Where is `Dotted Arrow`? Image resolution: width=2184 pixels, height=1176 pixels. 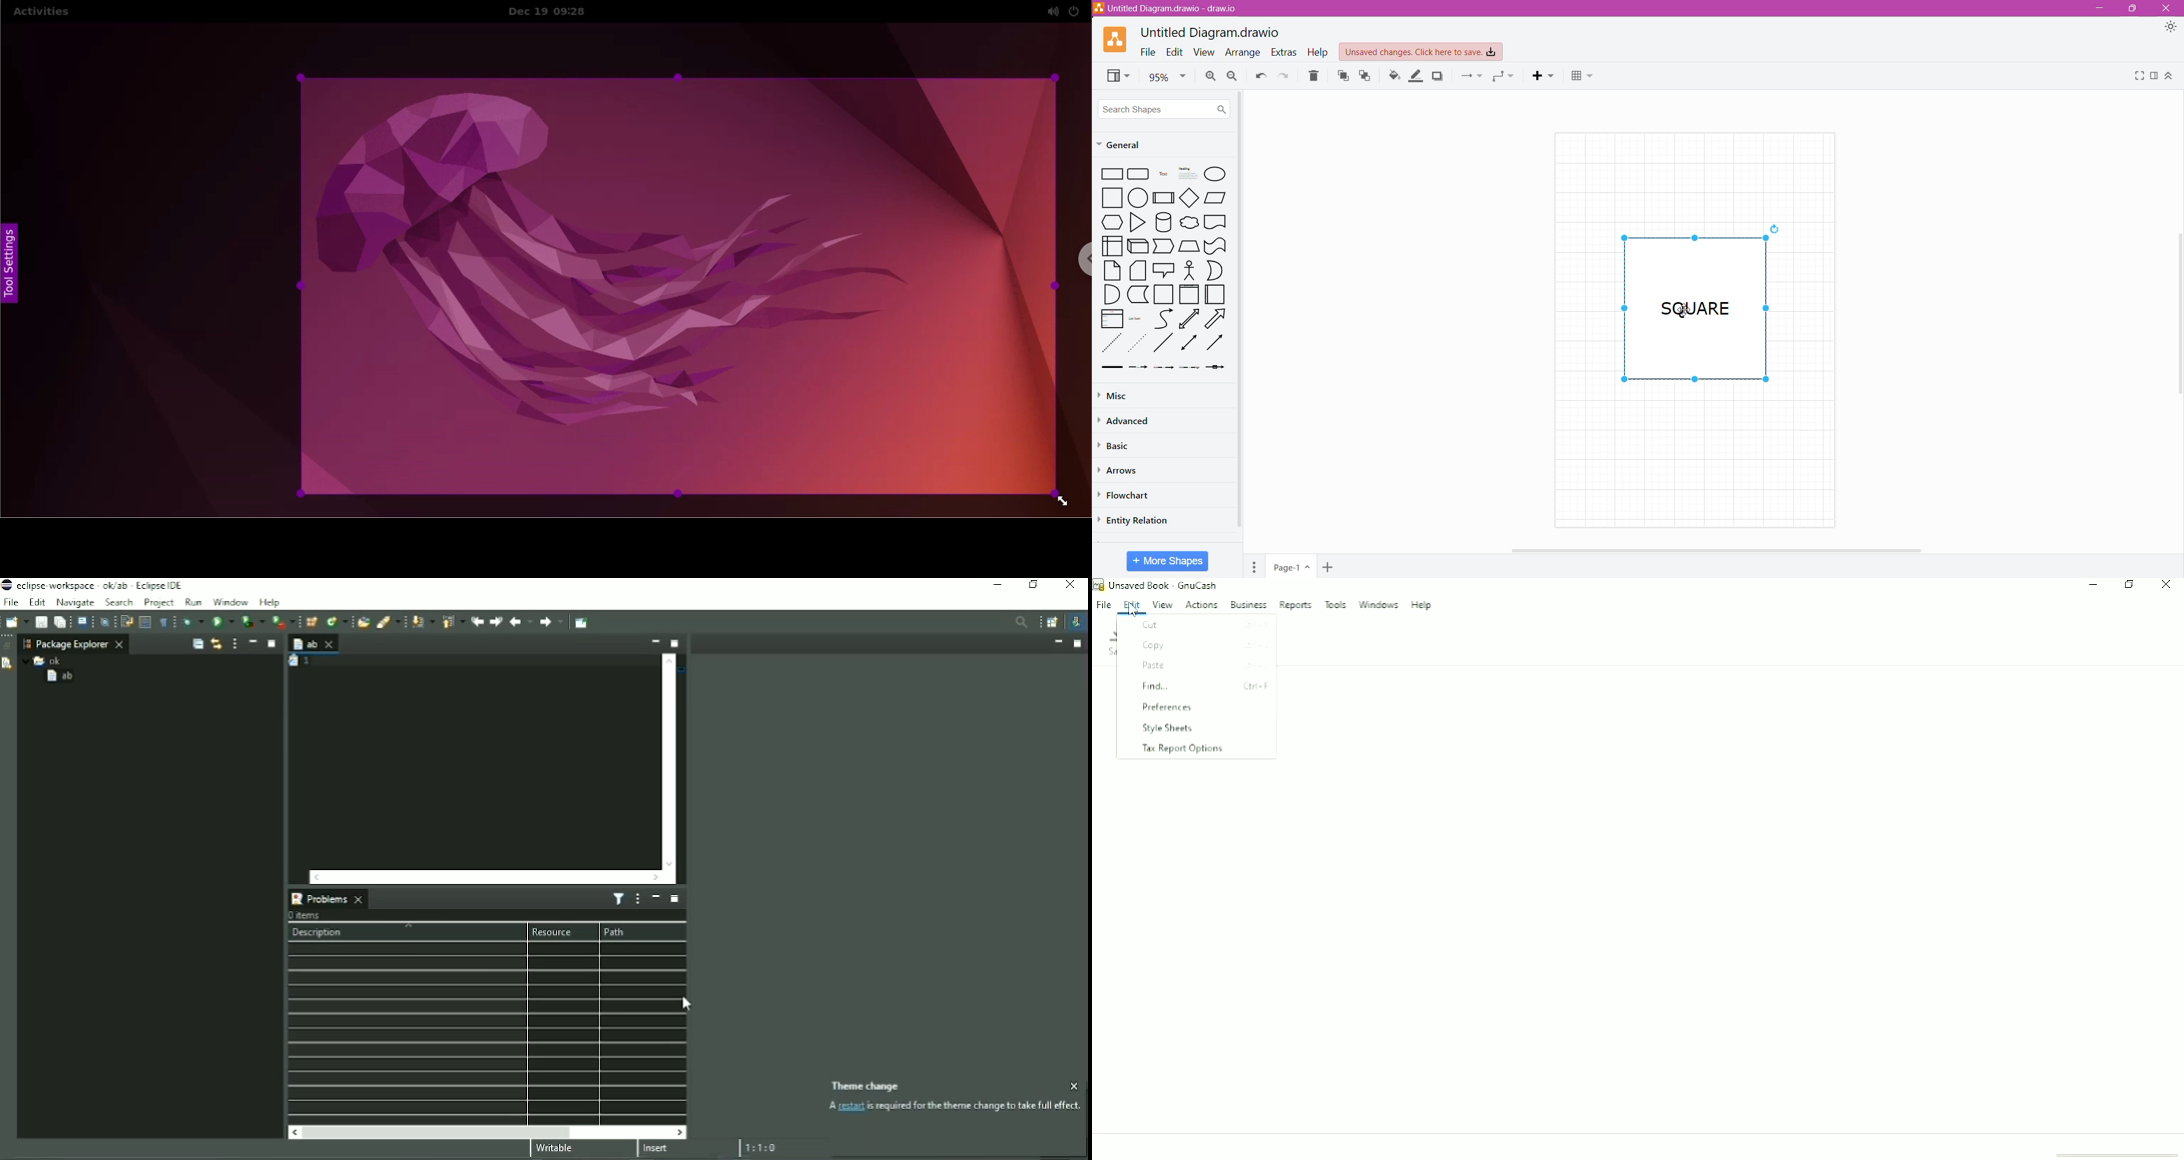 Dotted Arrow is located at coordinates (1190, 370).